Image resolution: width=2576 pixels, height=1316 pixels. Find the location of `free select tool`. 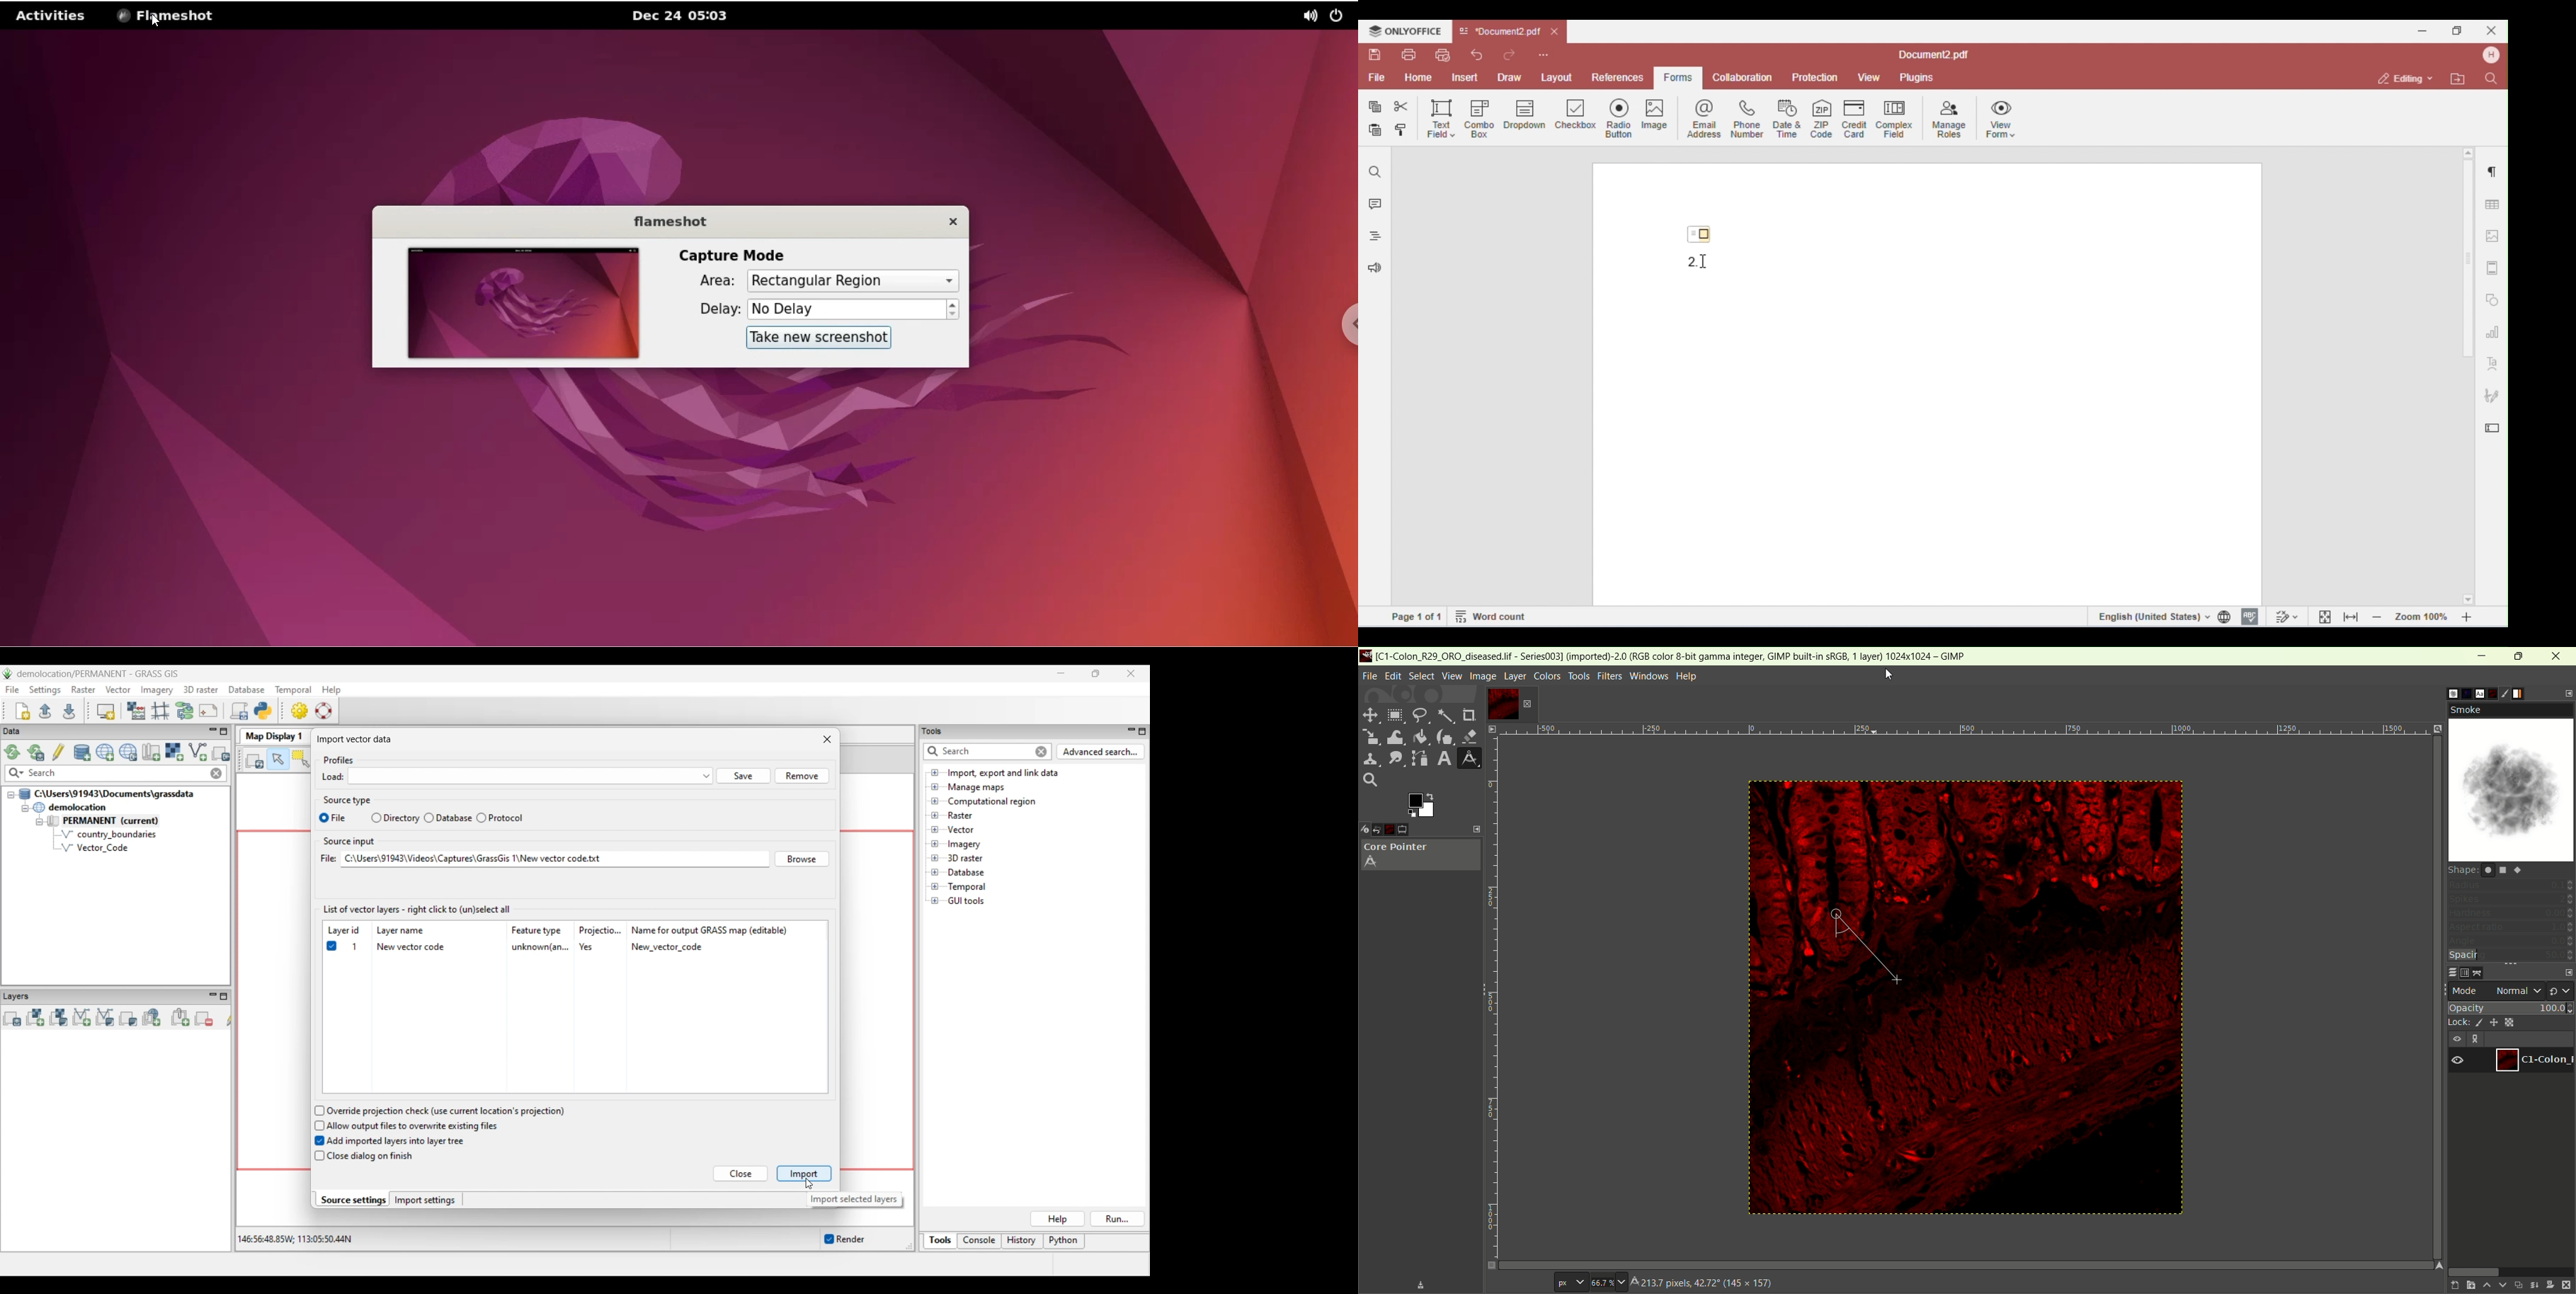

free select tool is located at coordinates (1420, 716).